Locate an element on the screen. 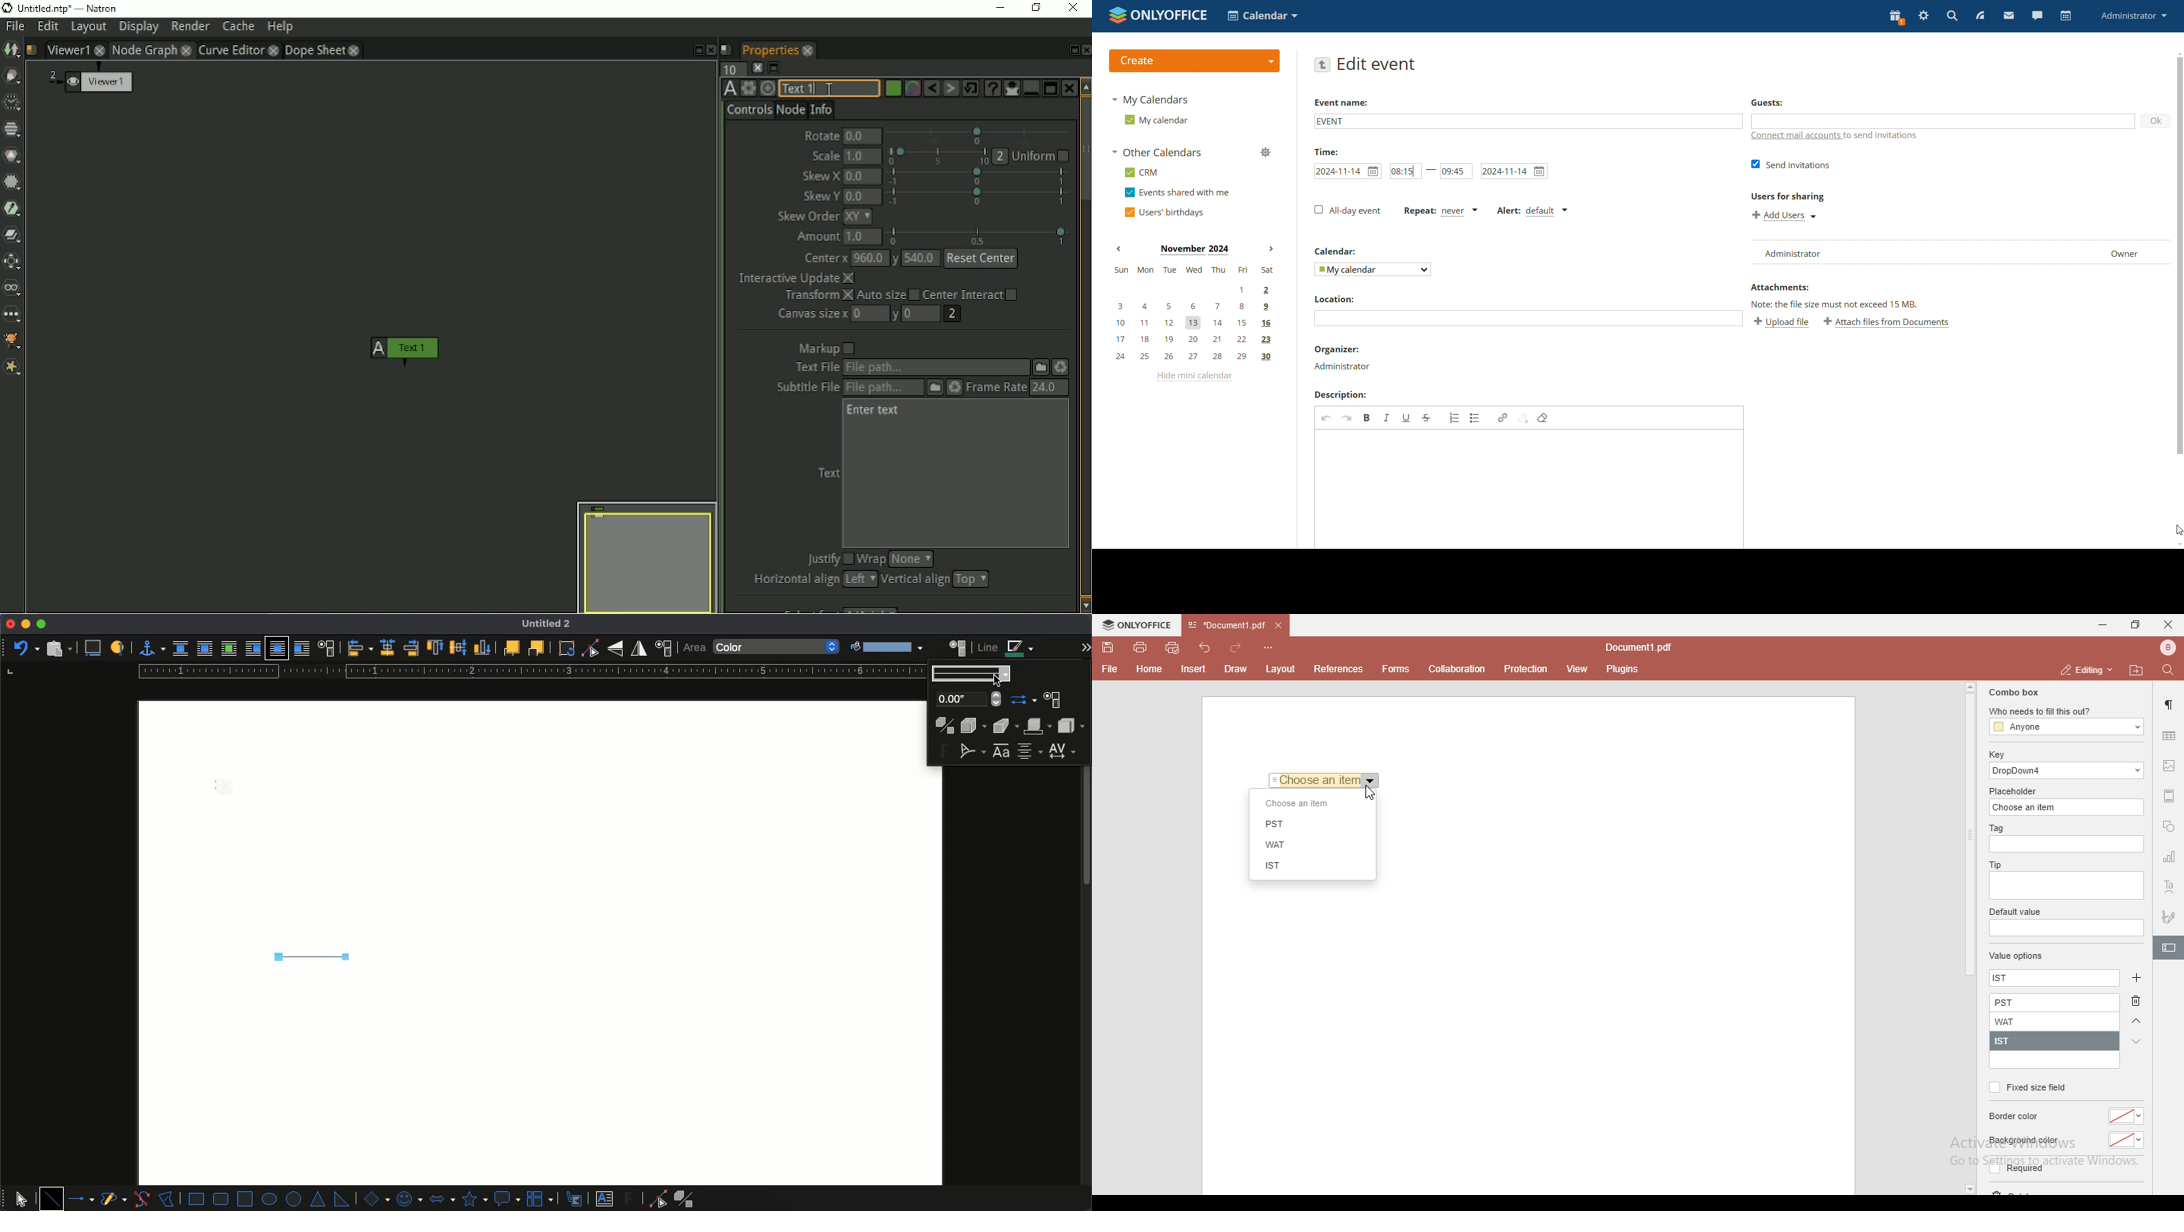 This screenshot has height=1232, width=2184. fill color is located at coordinates (885, 647).